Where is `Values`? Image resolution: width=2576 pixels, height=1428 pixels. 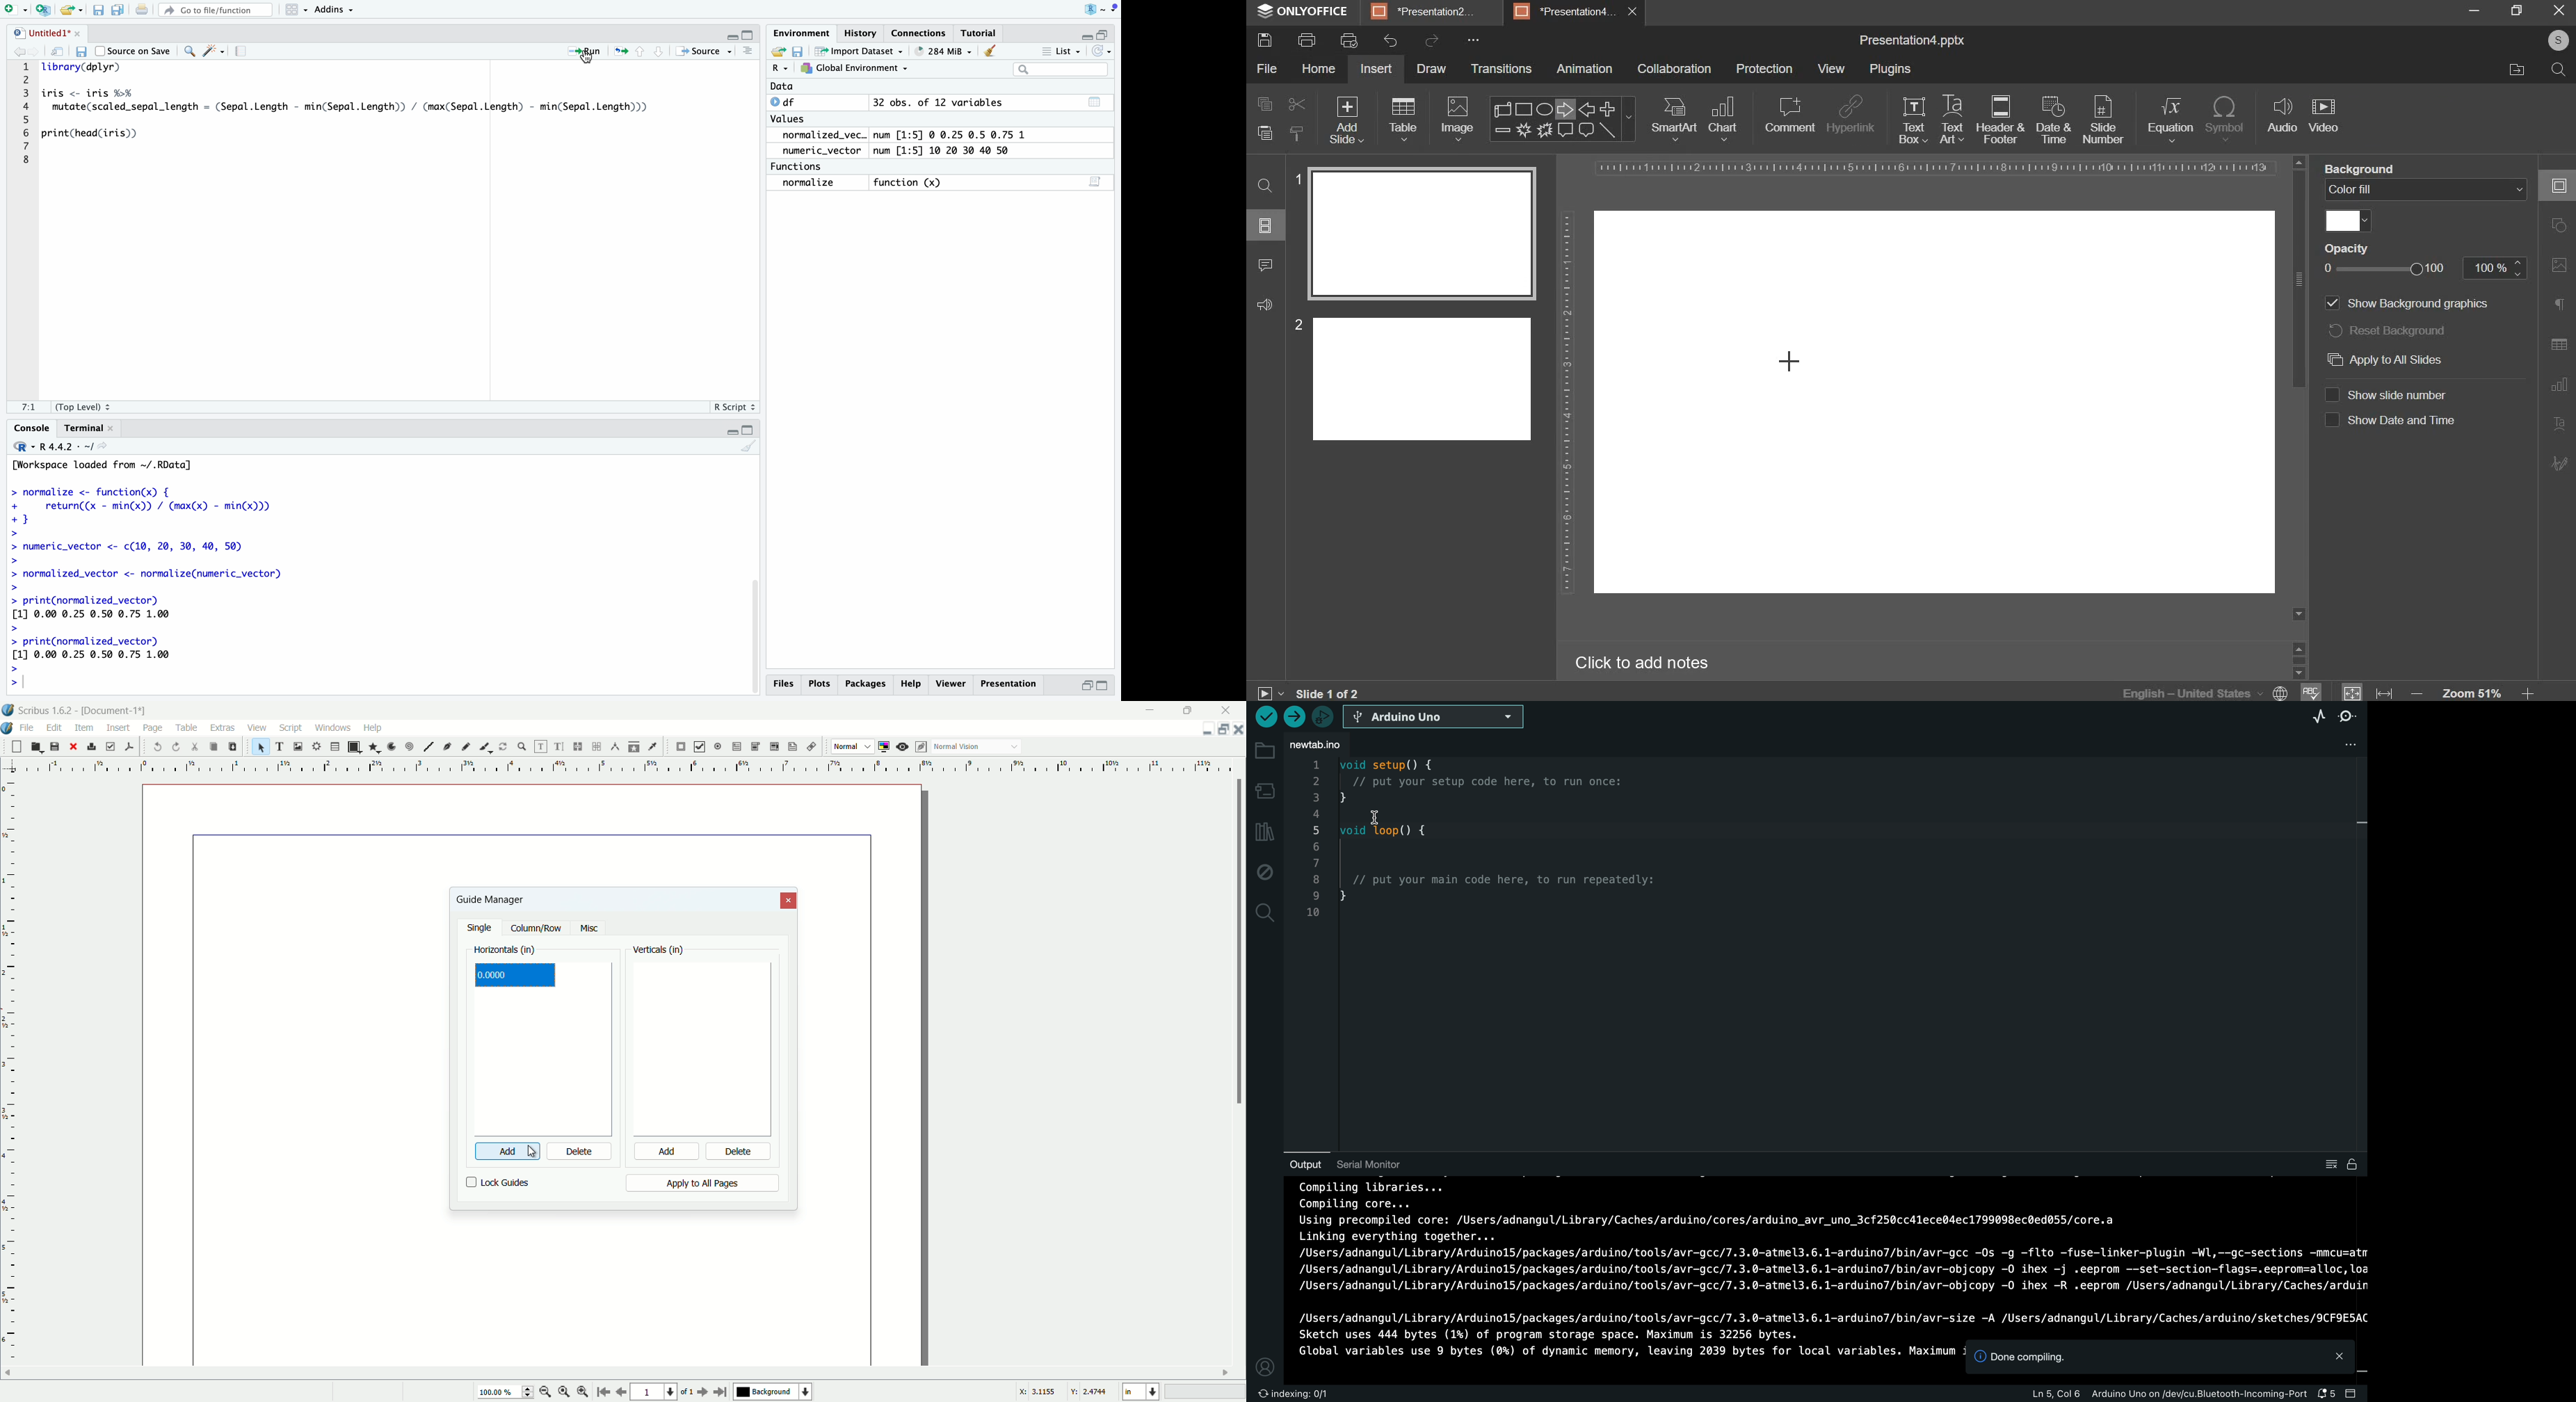 Values is located at coordinates (787, 121).